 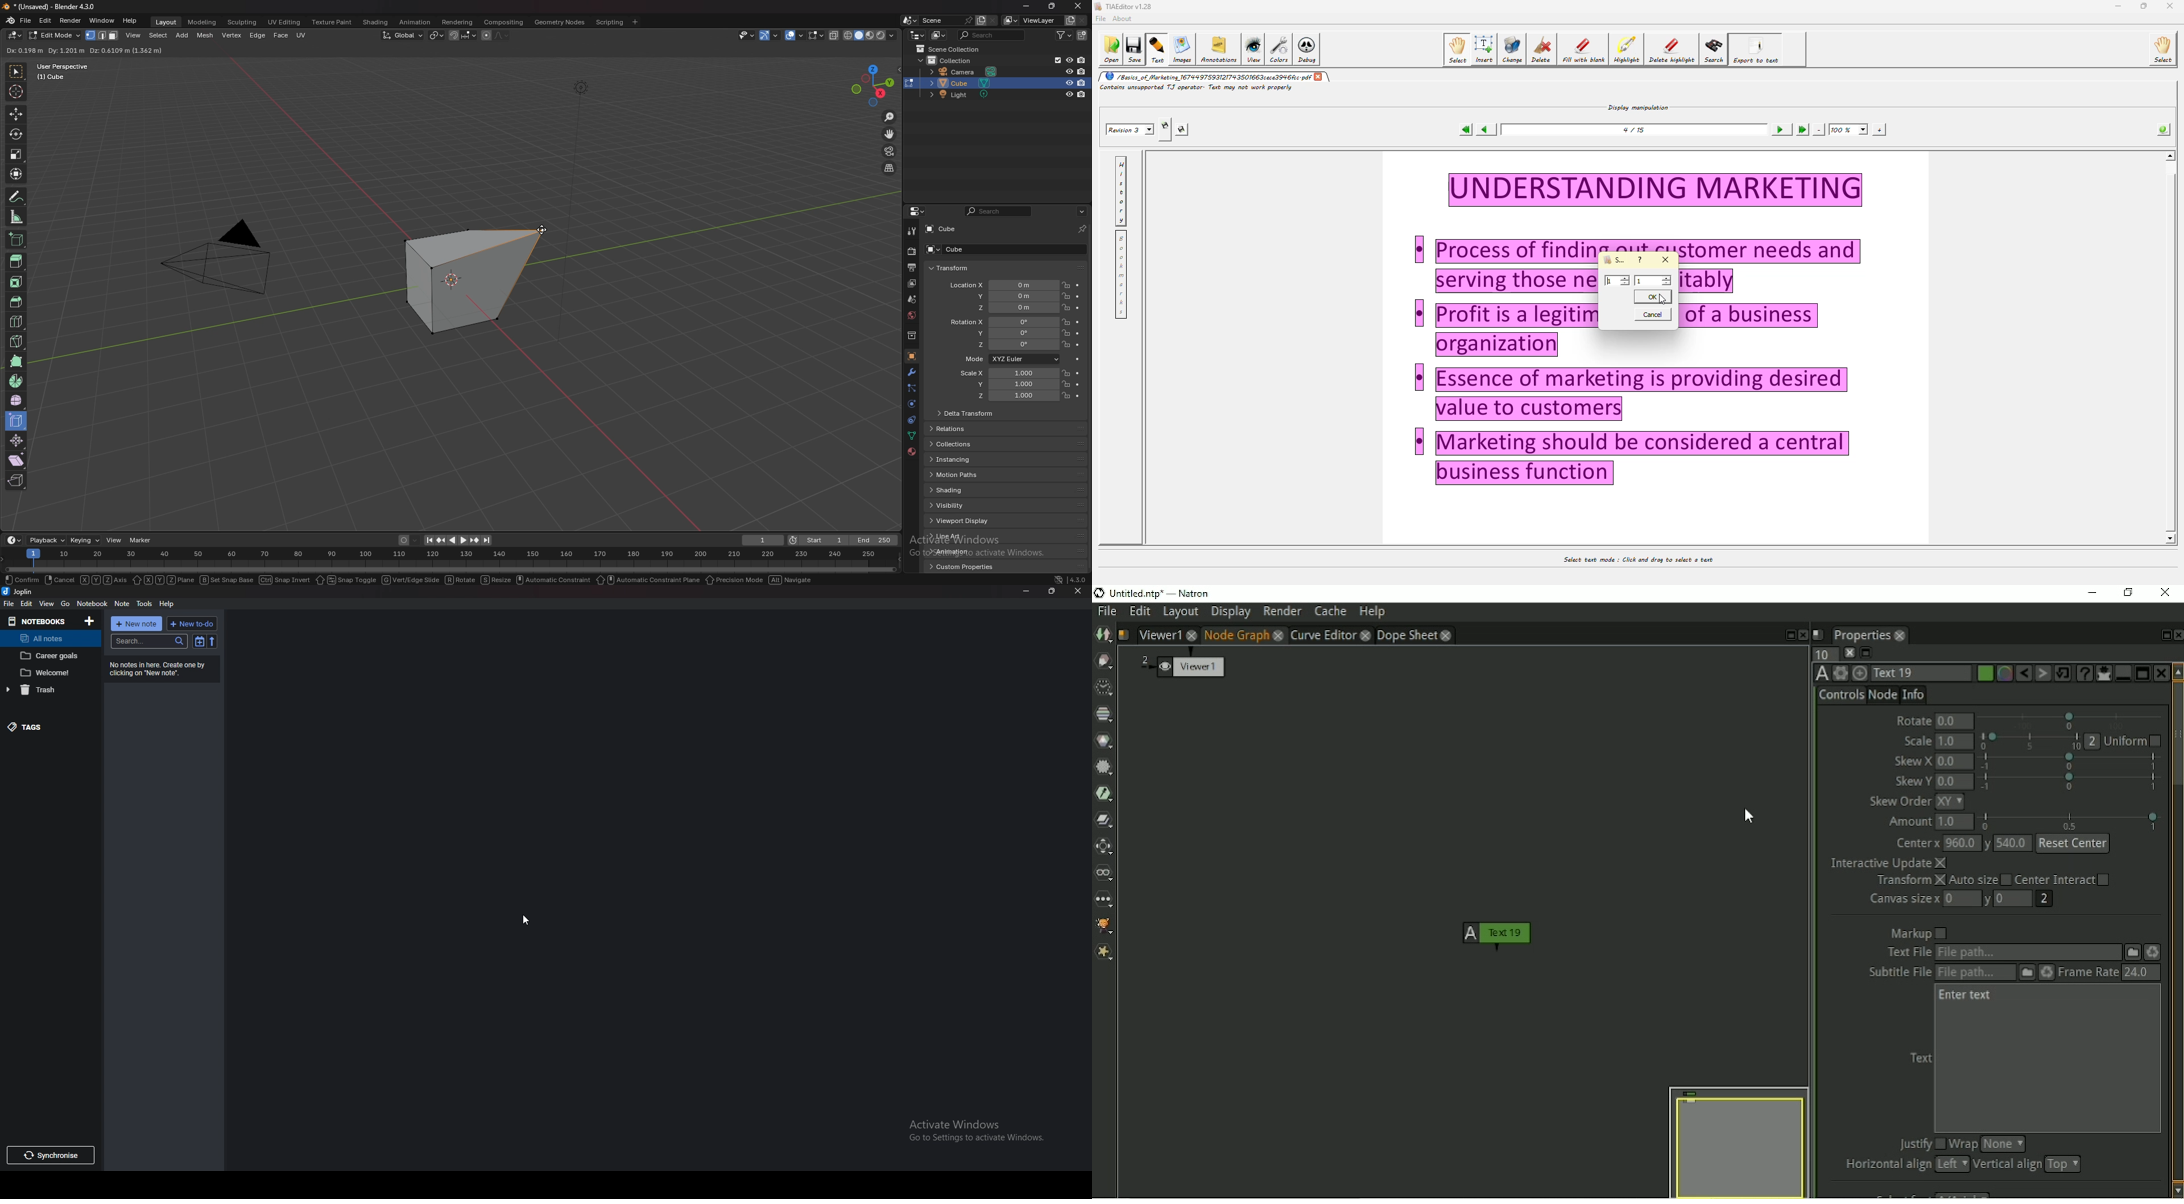 What do you see at coordinates (1912, 719) in the screenshot?
I see `Rotate` at bounding box center [1912, 719].